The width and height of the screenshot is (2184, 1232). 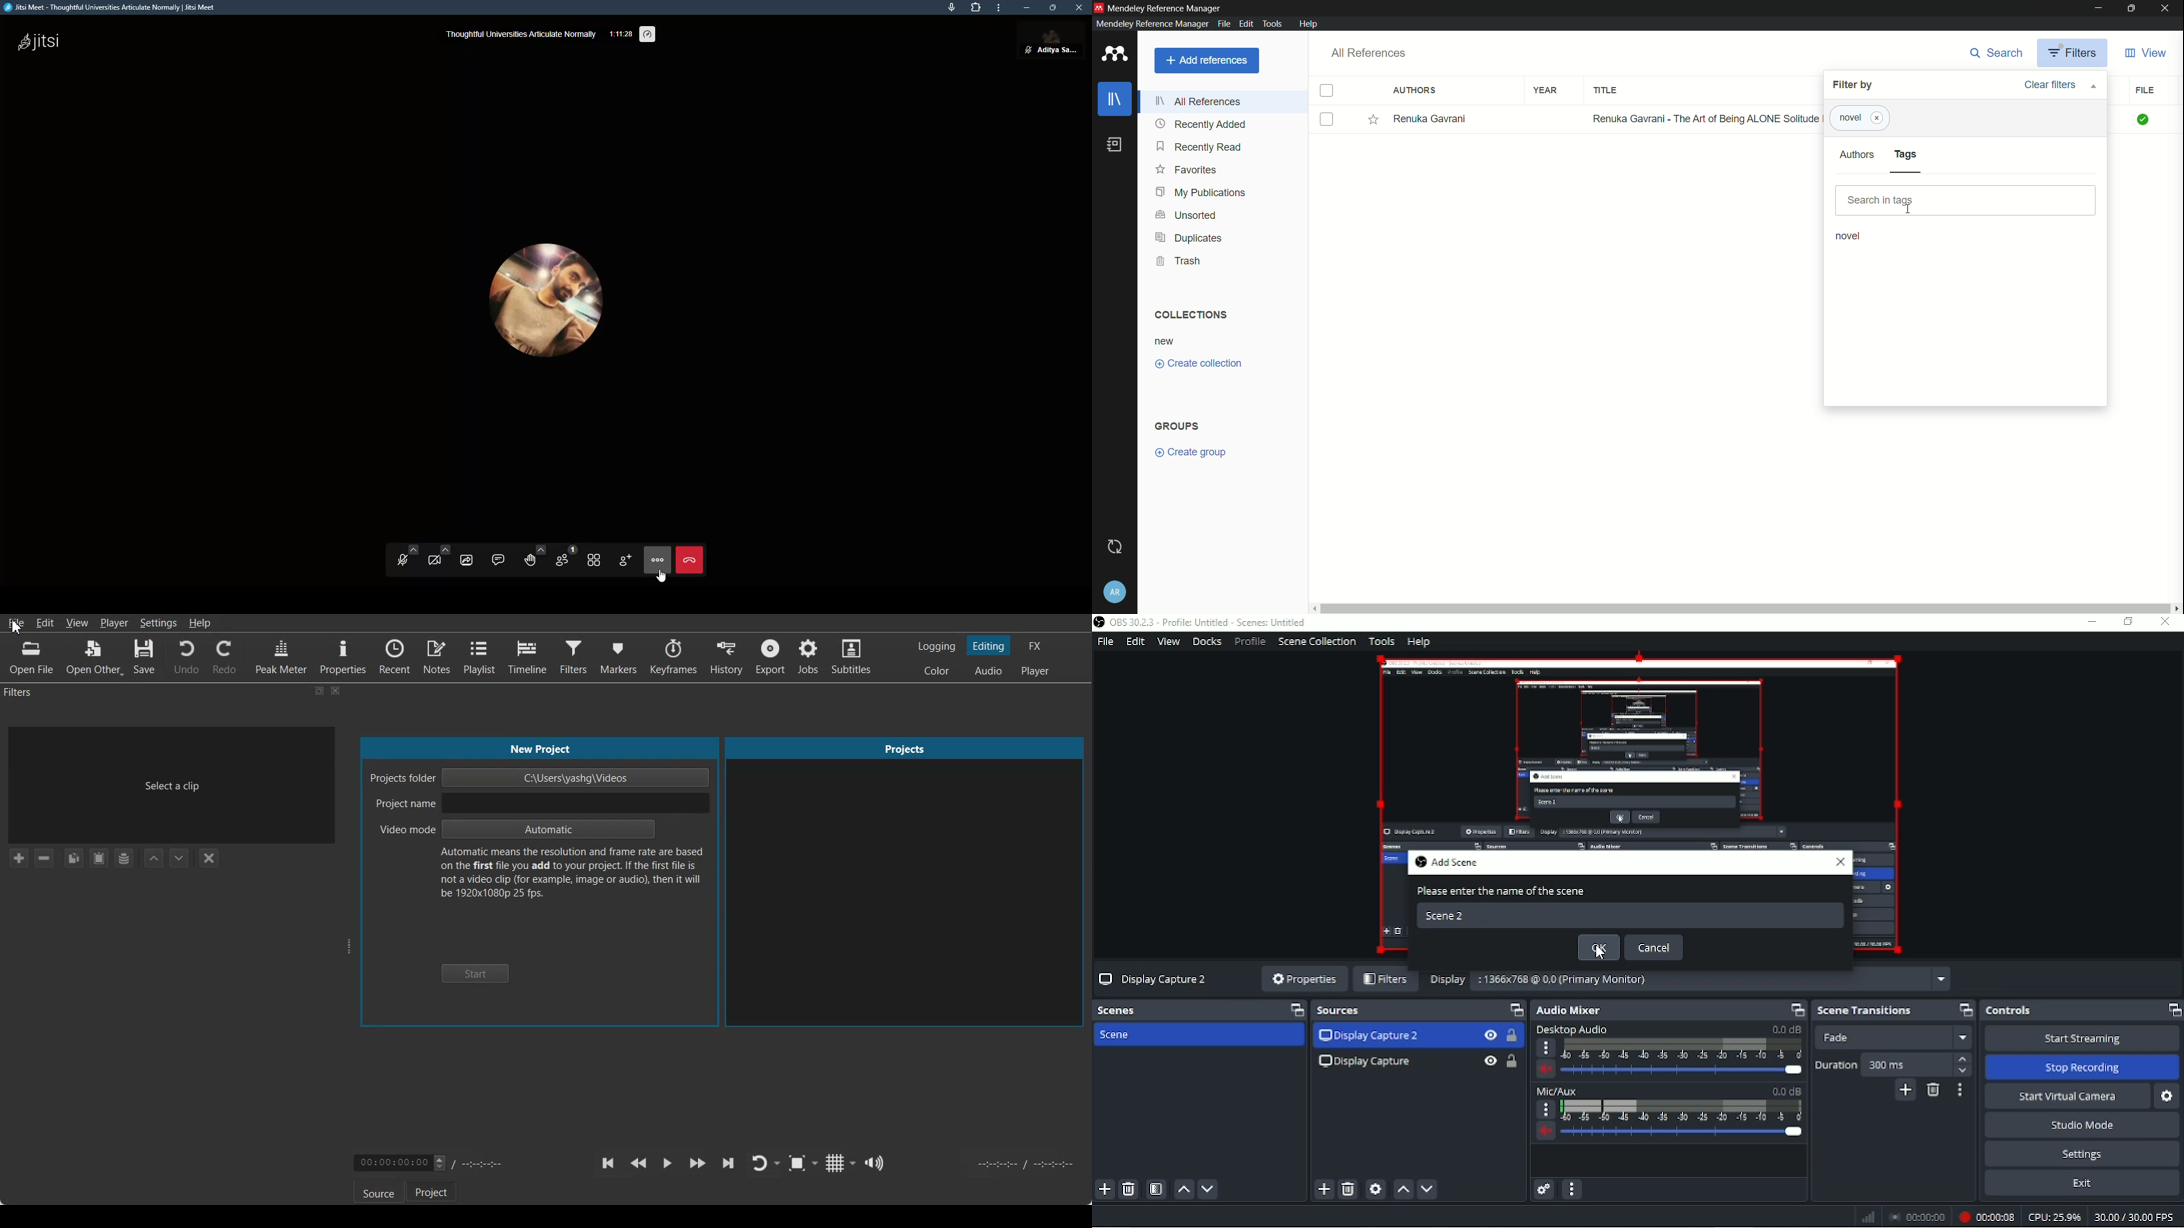 What do you see at coordinates (1446, 917) in the screenshot?
I see `Scene 2` at bounding box center [1446, 917].